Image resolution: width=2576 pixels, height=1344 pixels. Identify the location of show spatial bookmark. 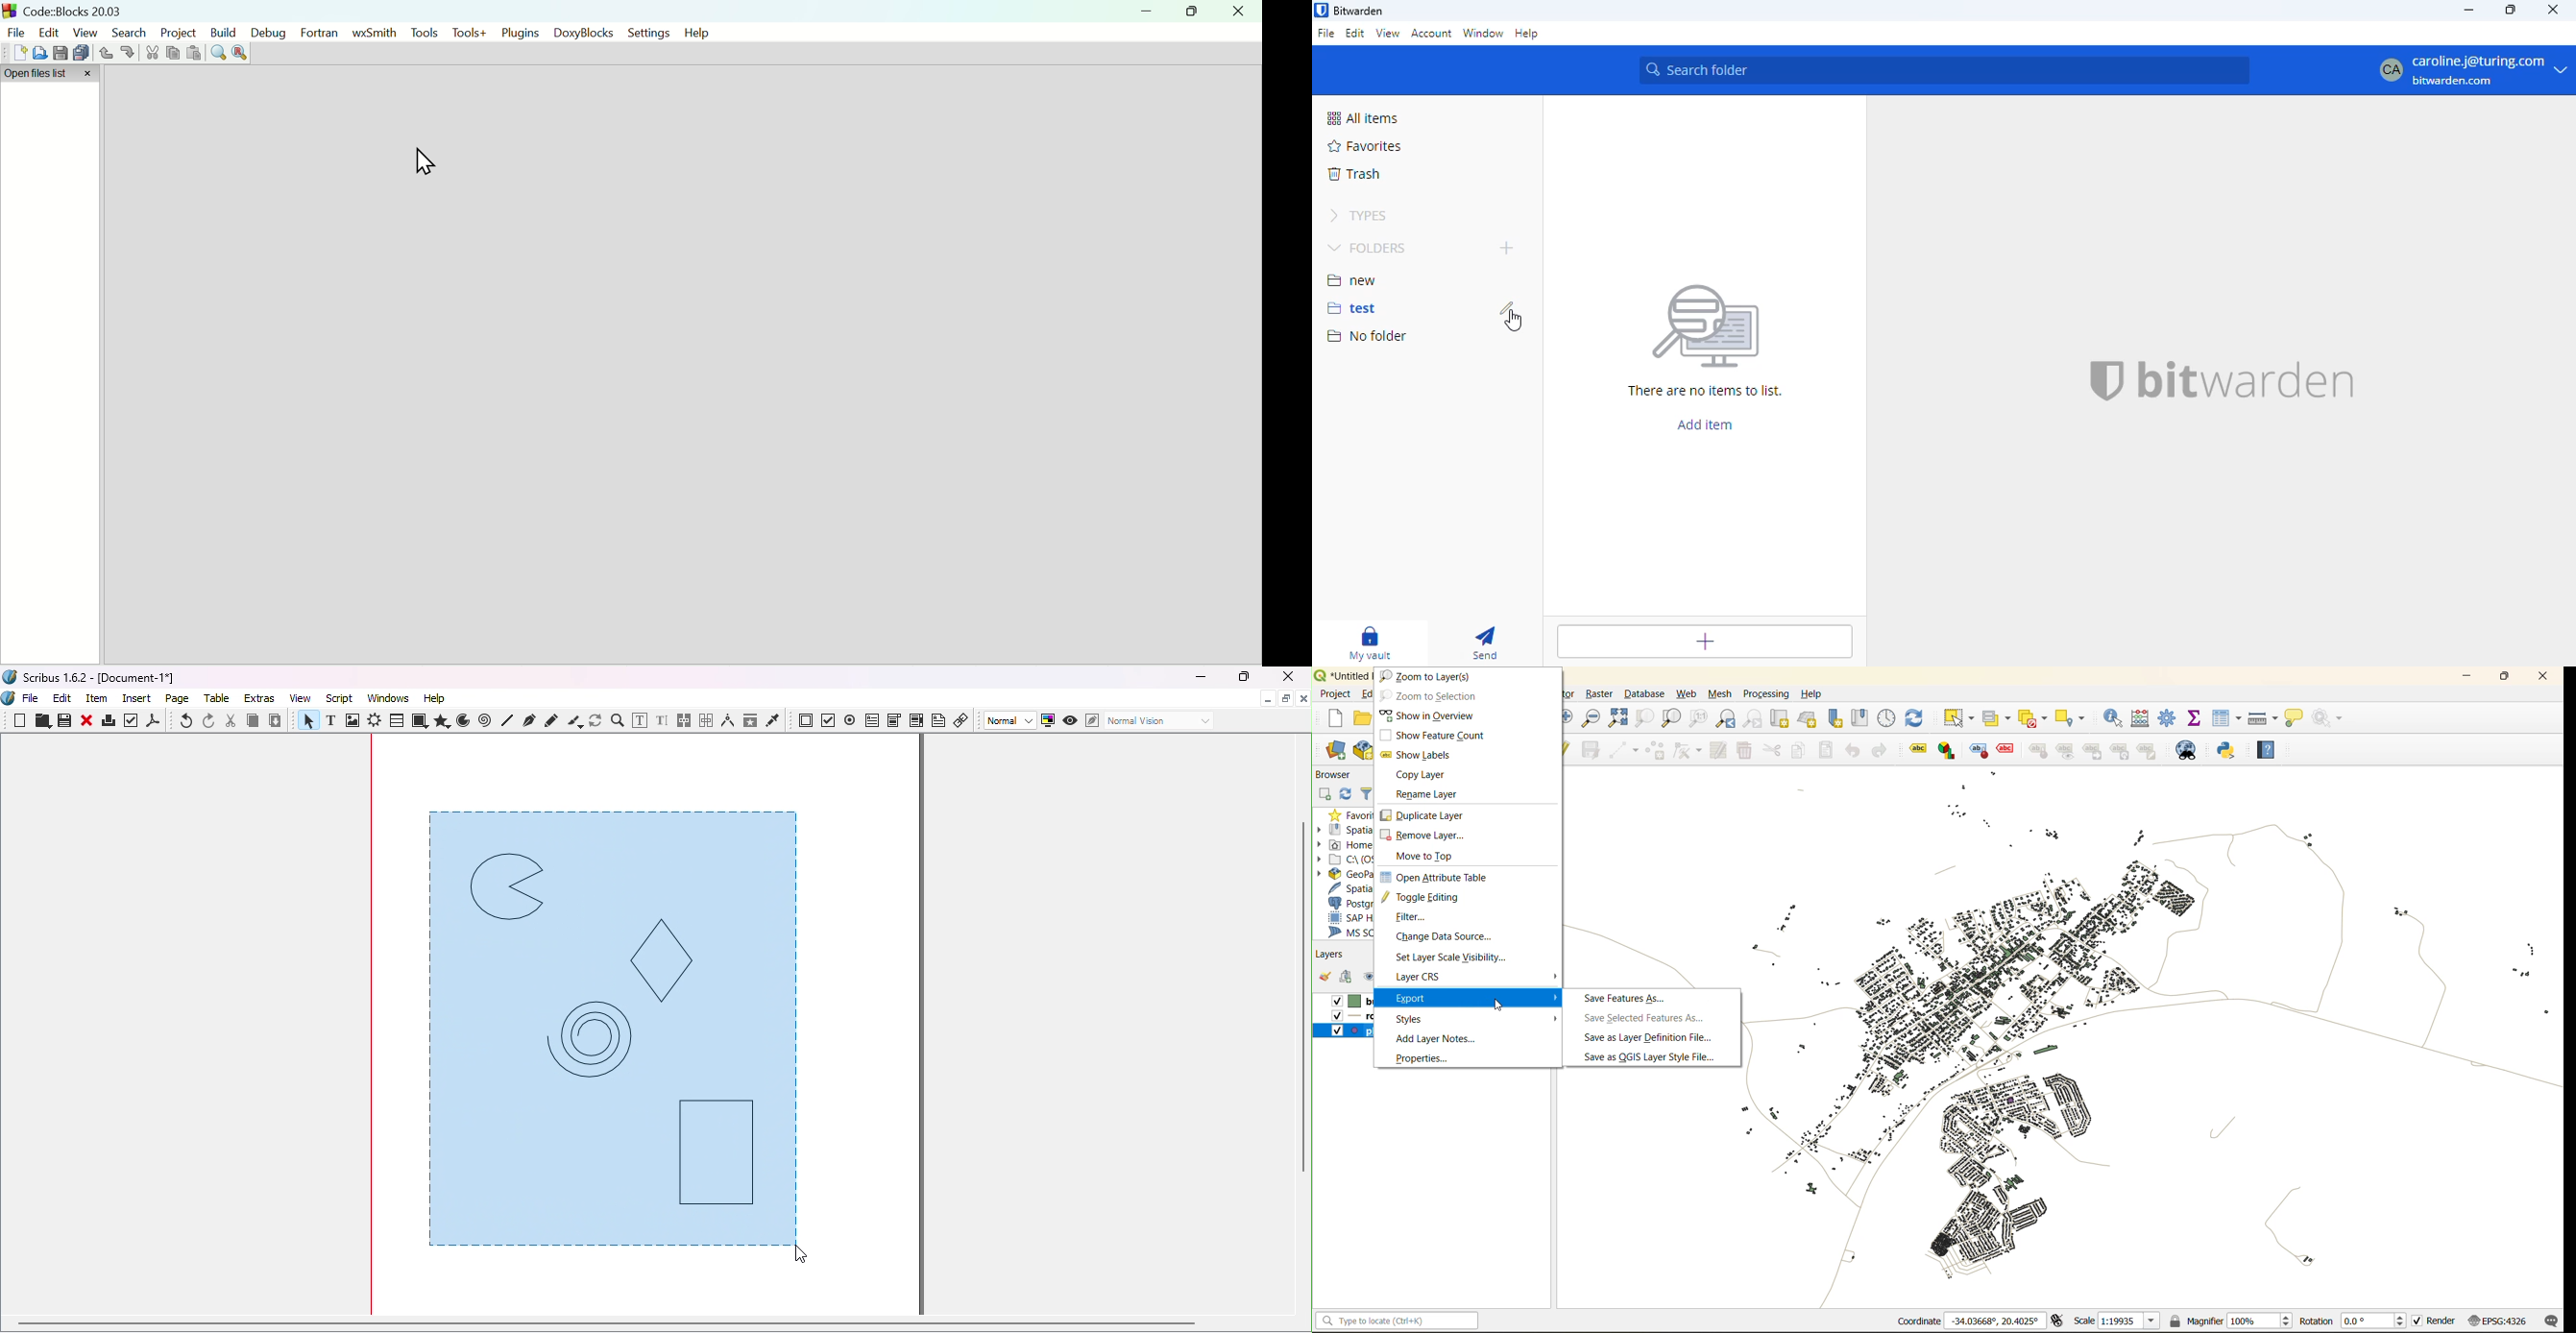
(1864, 717).